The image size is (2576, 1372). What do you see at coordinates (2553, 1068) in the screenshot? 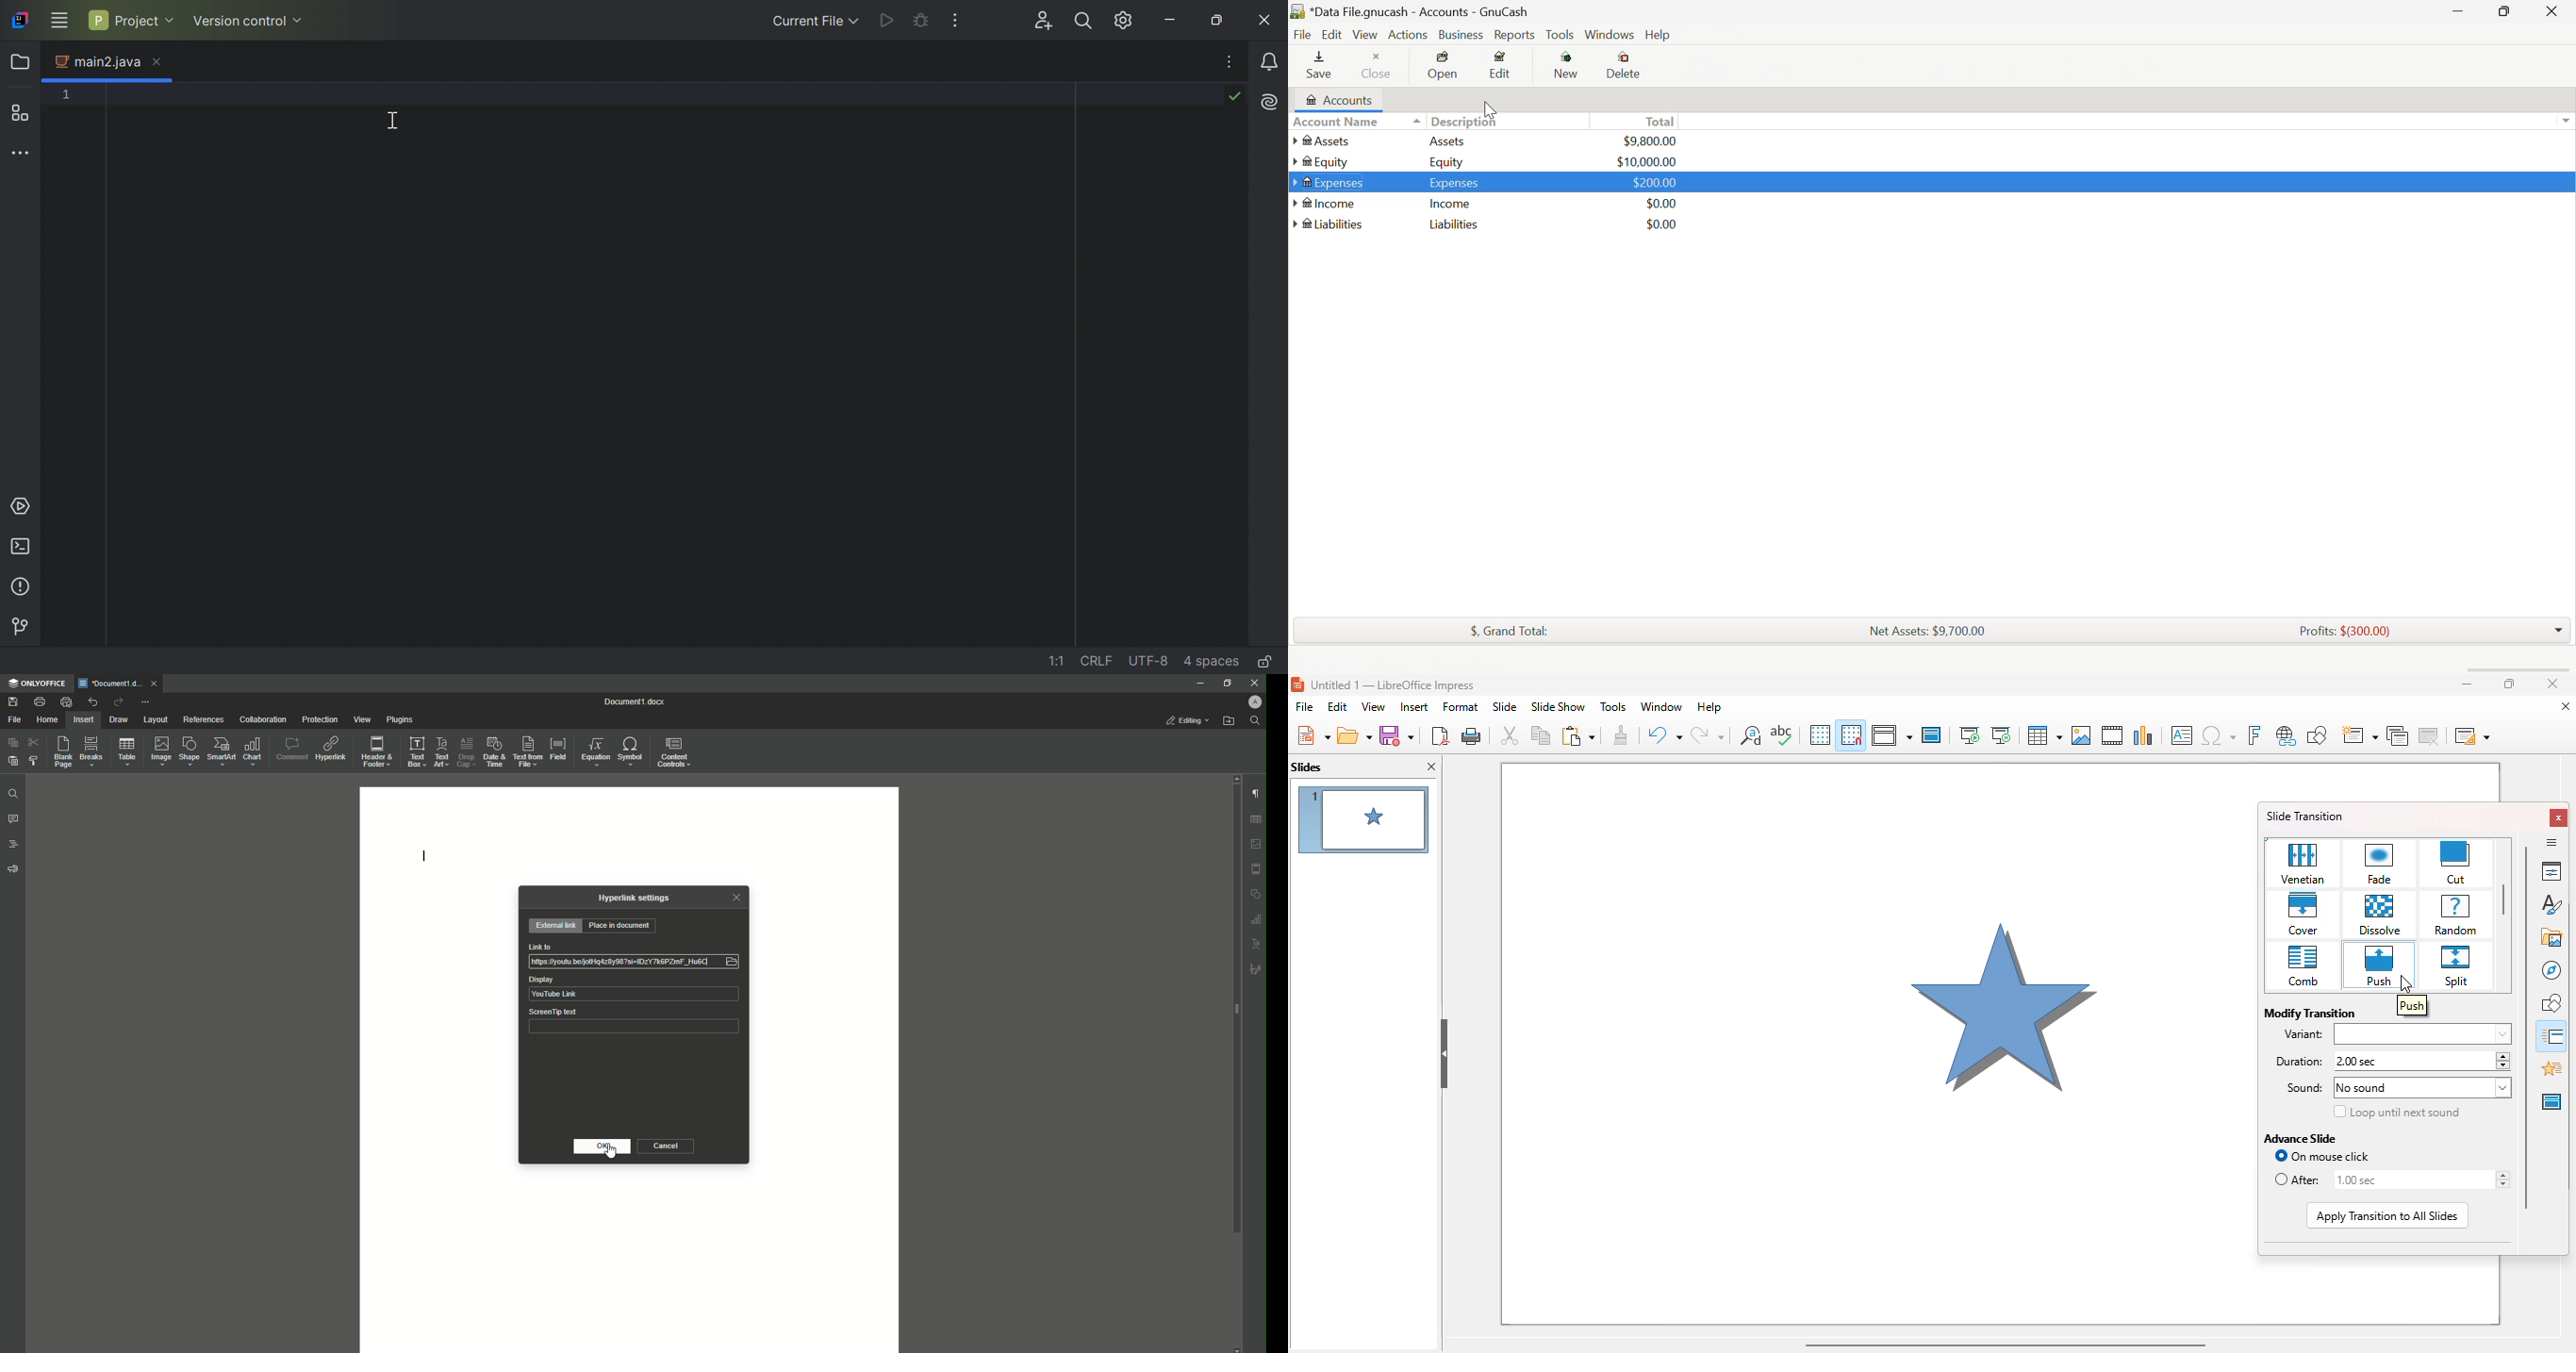
I see `animation` at bounding box center [2553, 1068].